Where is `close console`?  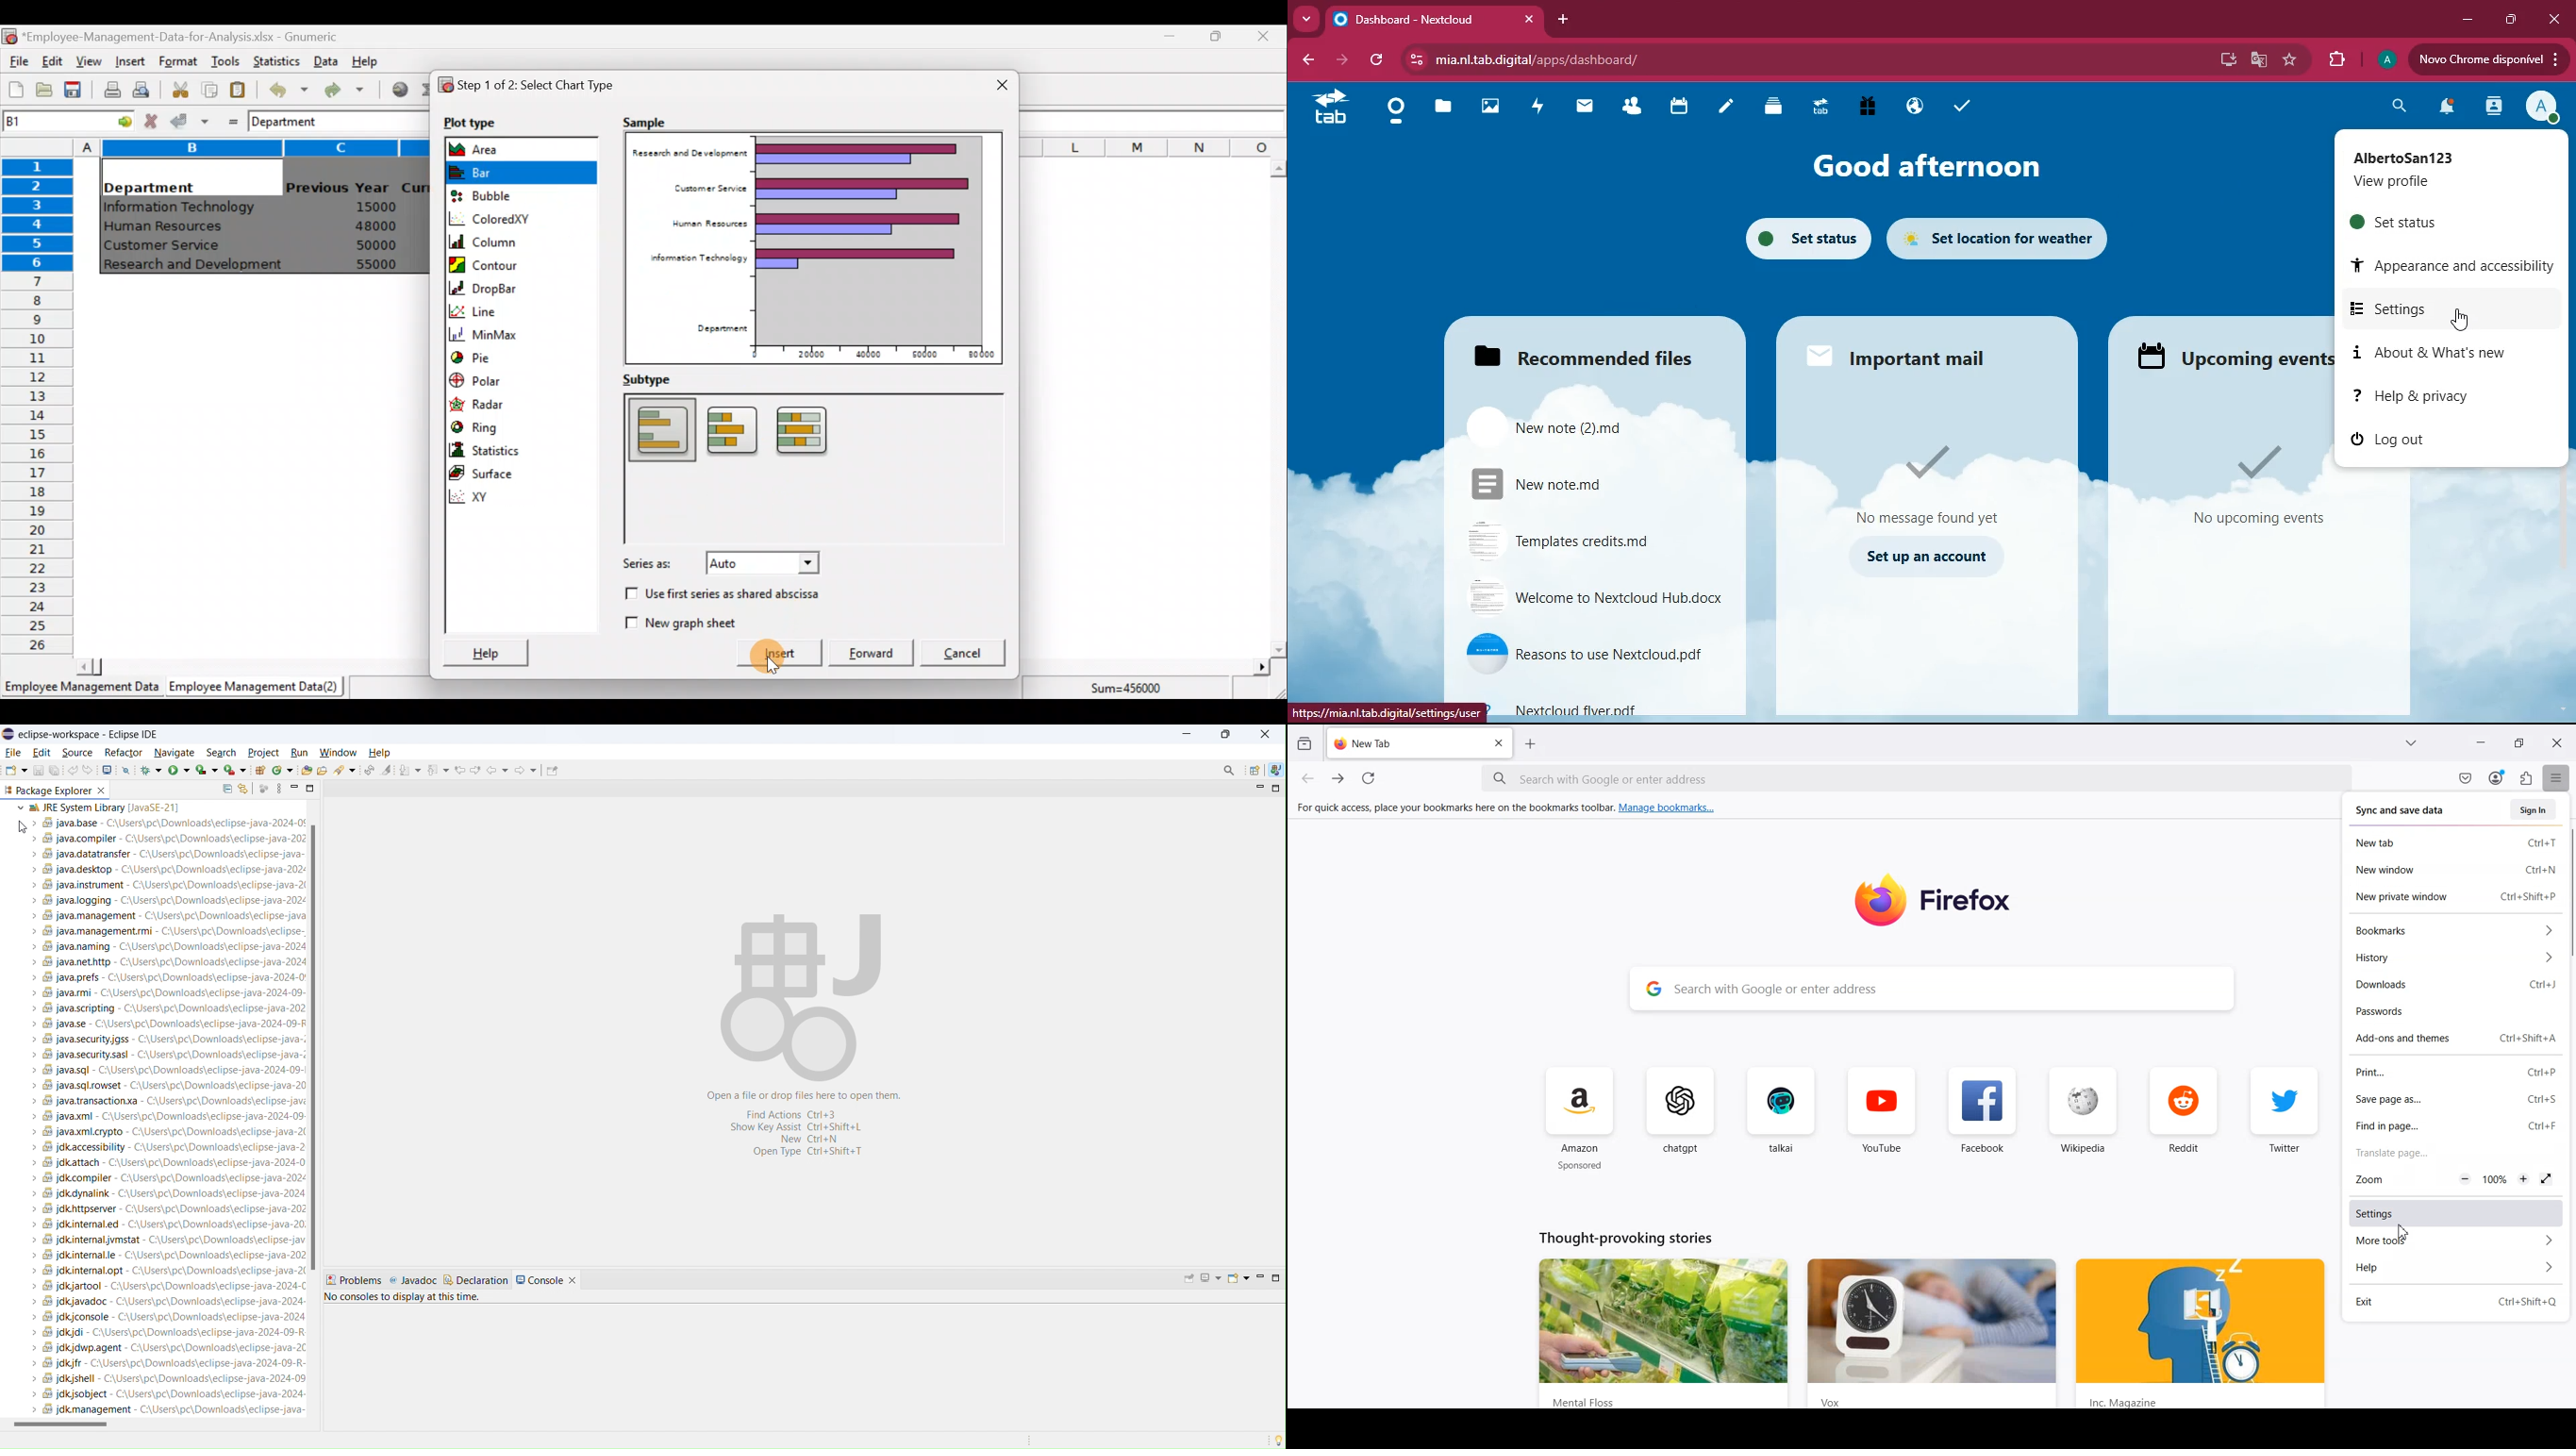 close console is located at coordinates (579, 1275).